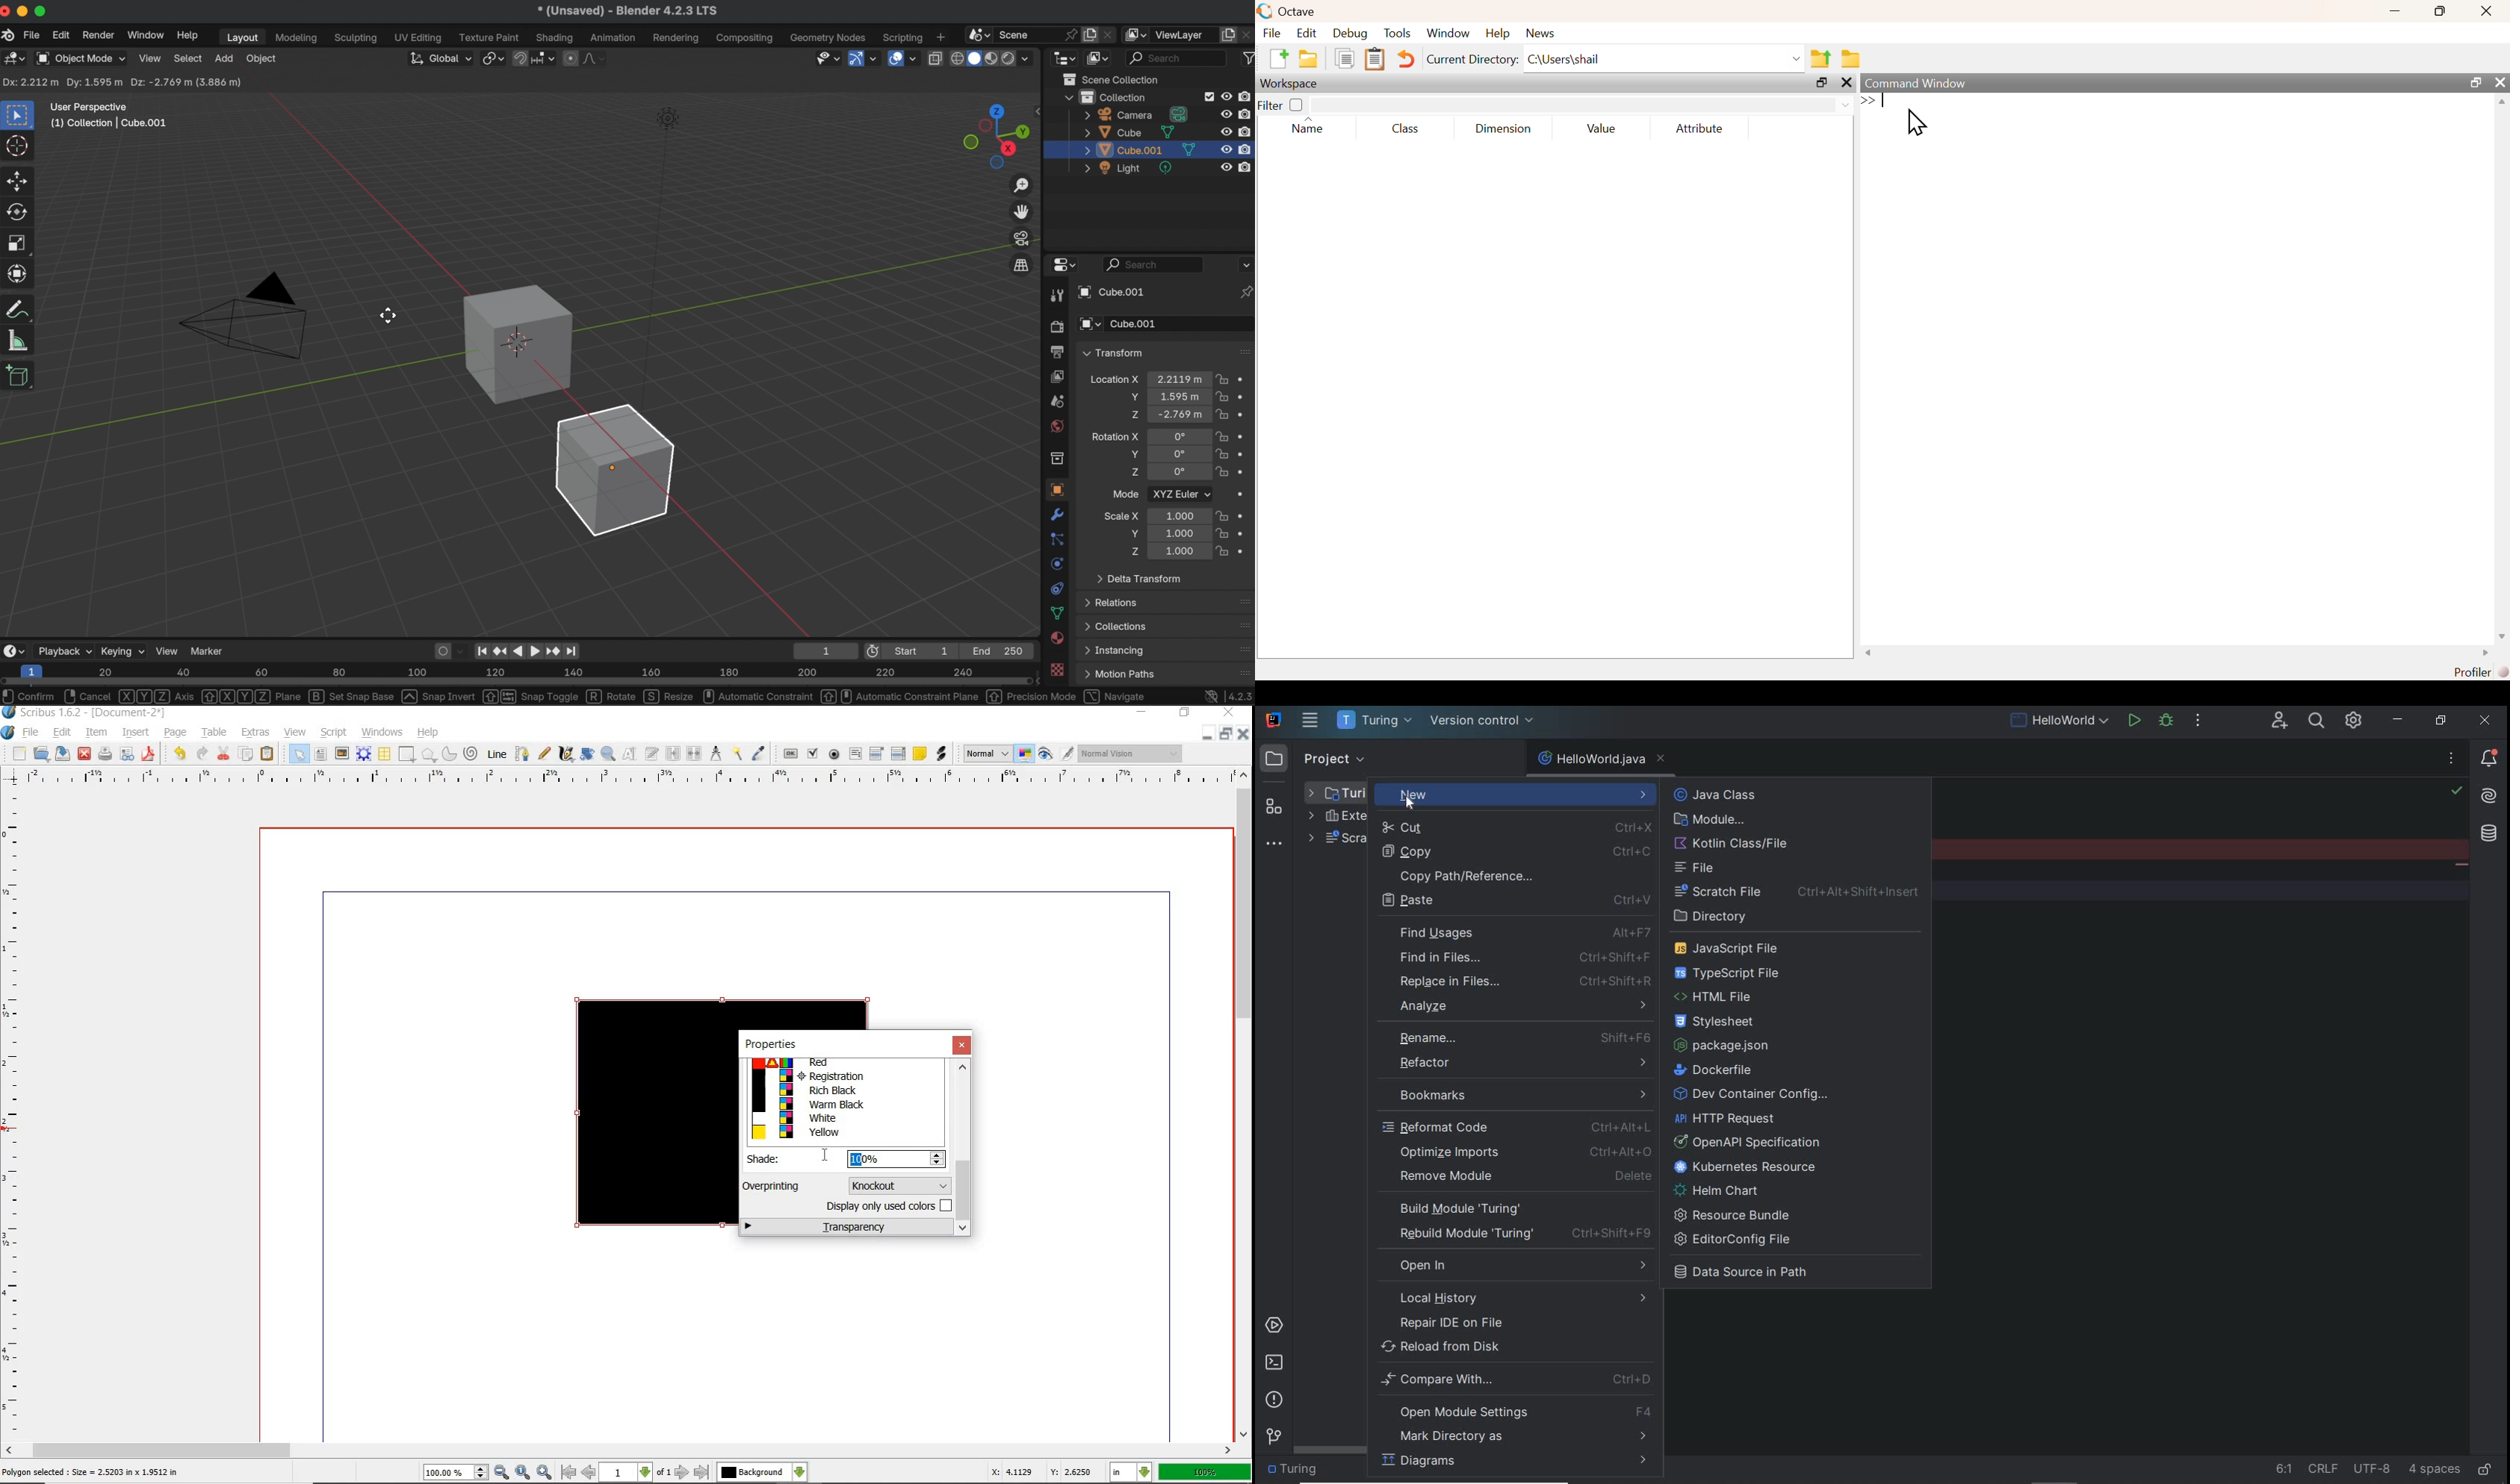  I want to click on scrollbar, so click(620, 1450).